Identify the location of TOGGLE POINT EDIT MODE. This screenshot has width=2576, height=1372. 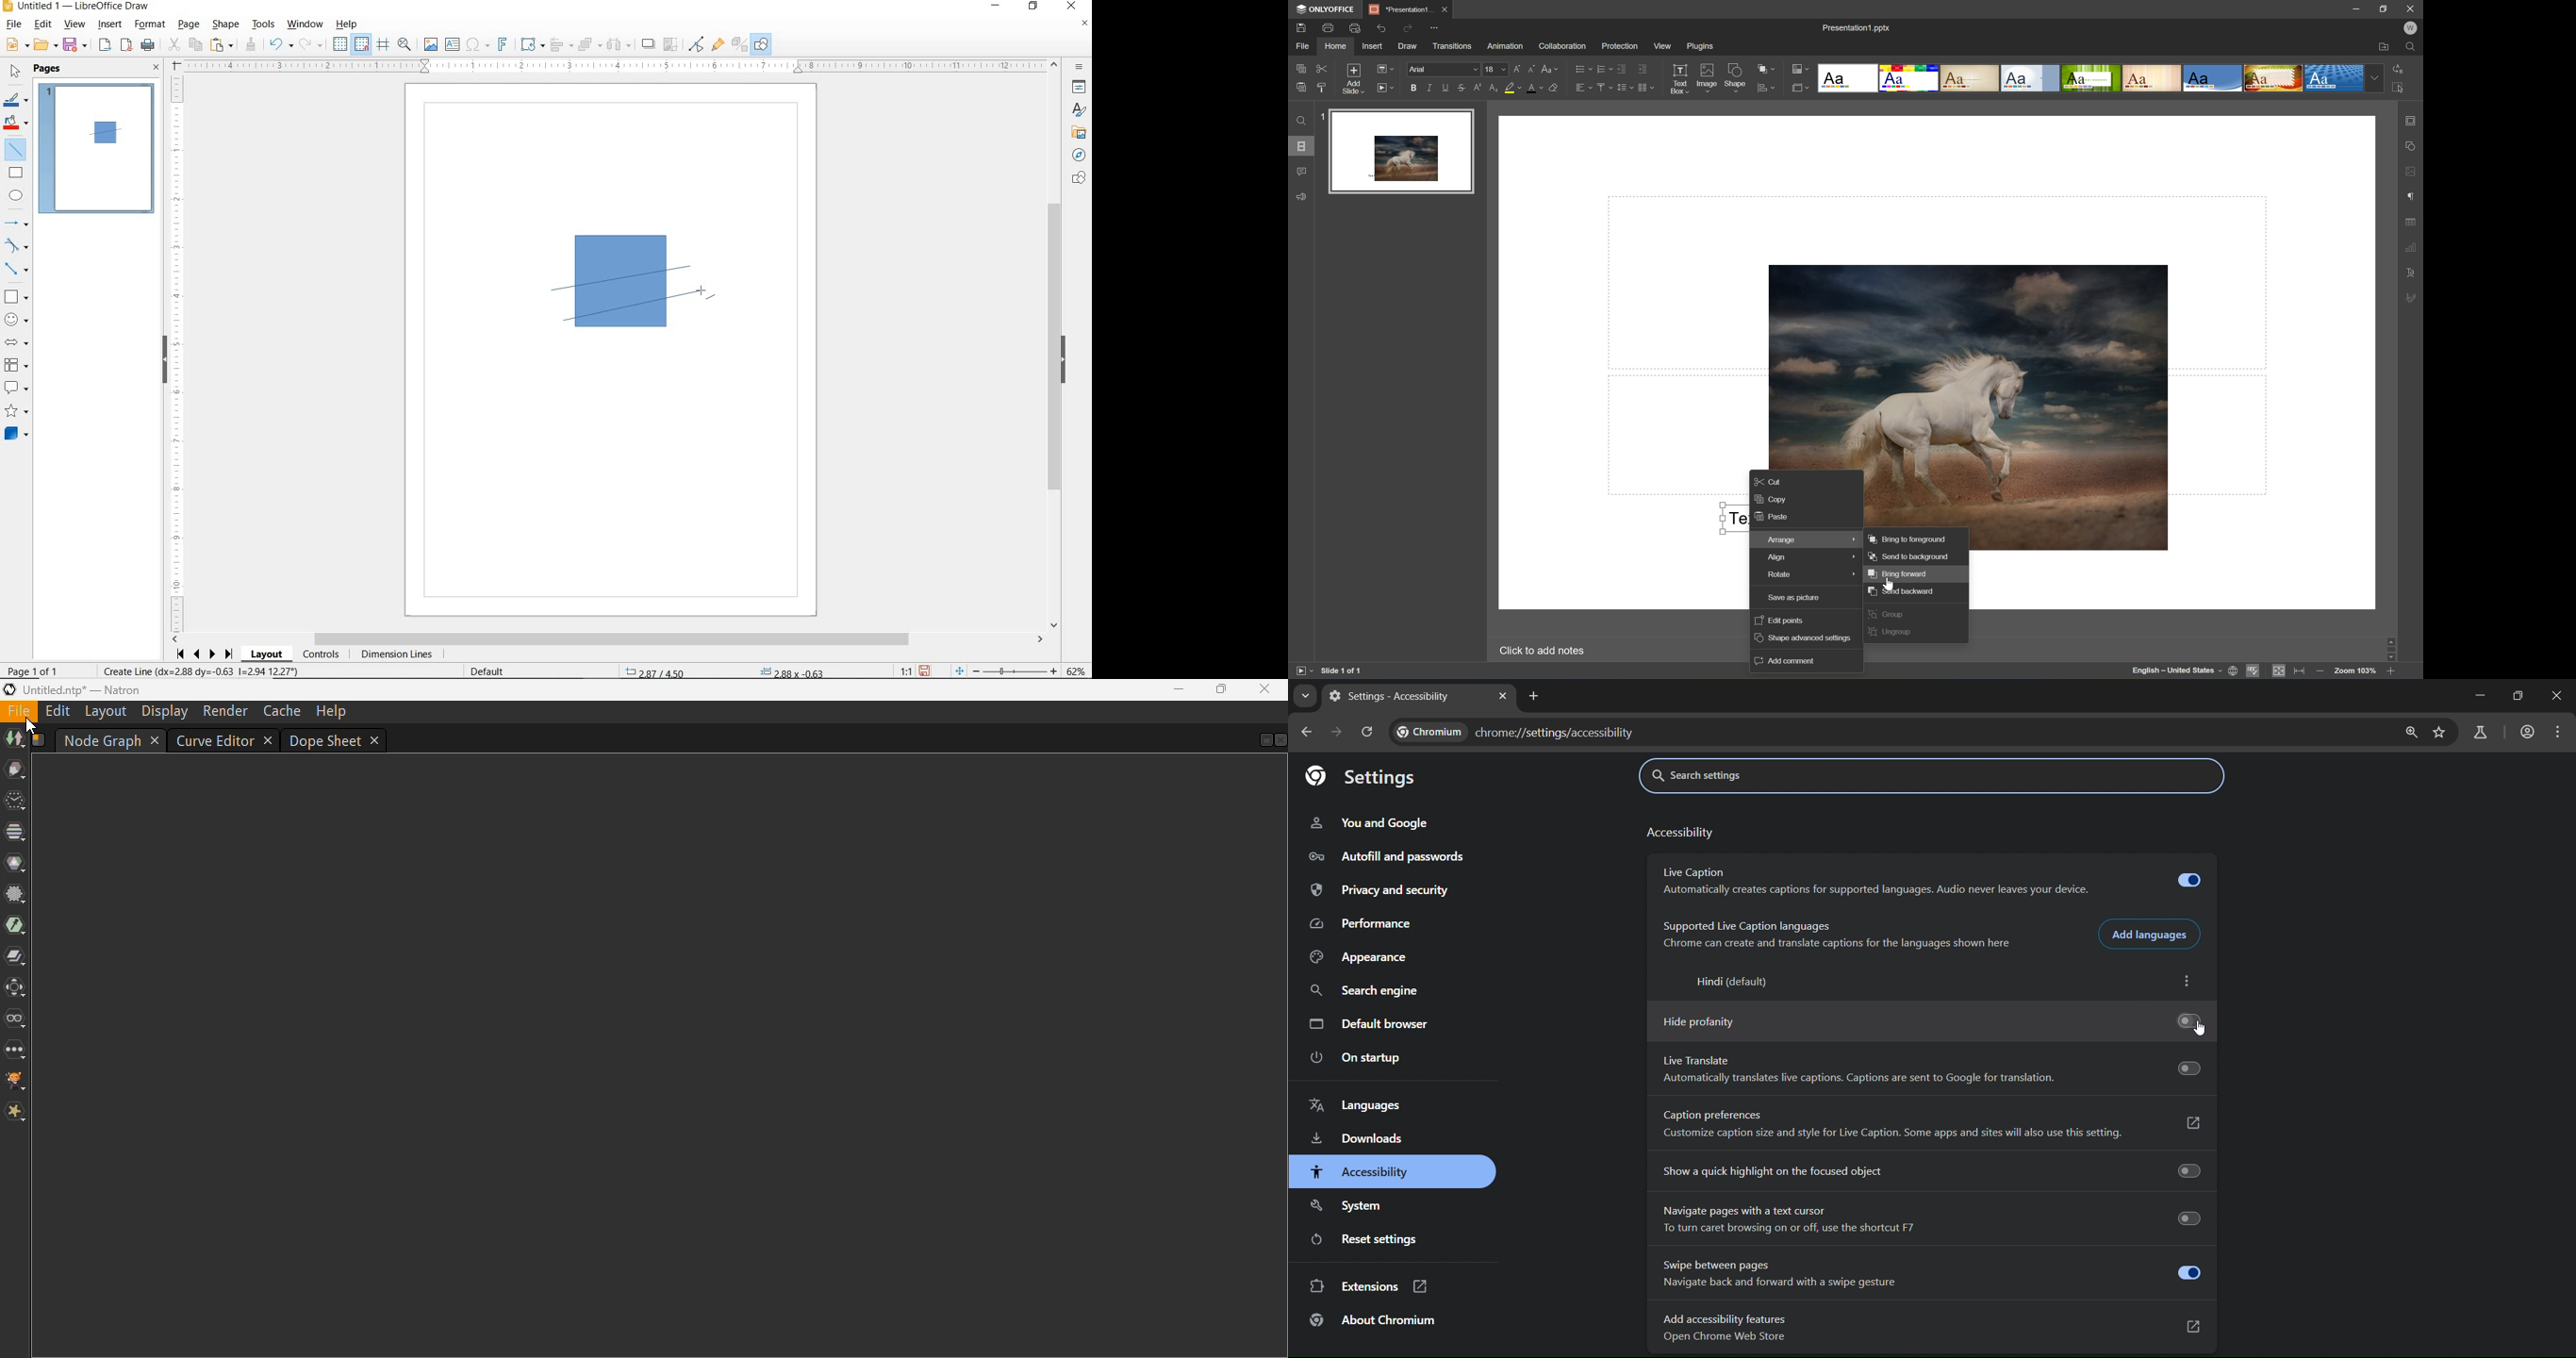
(698, 46).